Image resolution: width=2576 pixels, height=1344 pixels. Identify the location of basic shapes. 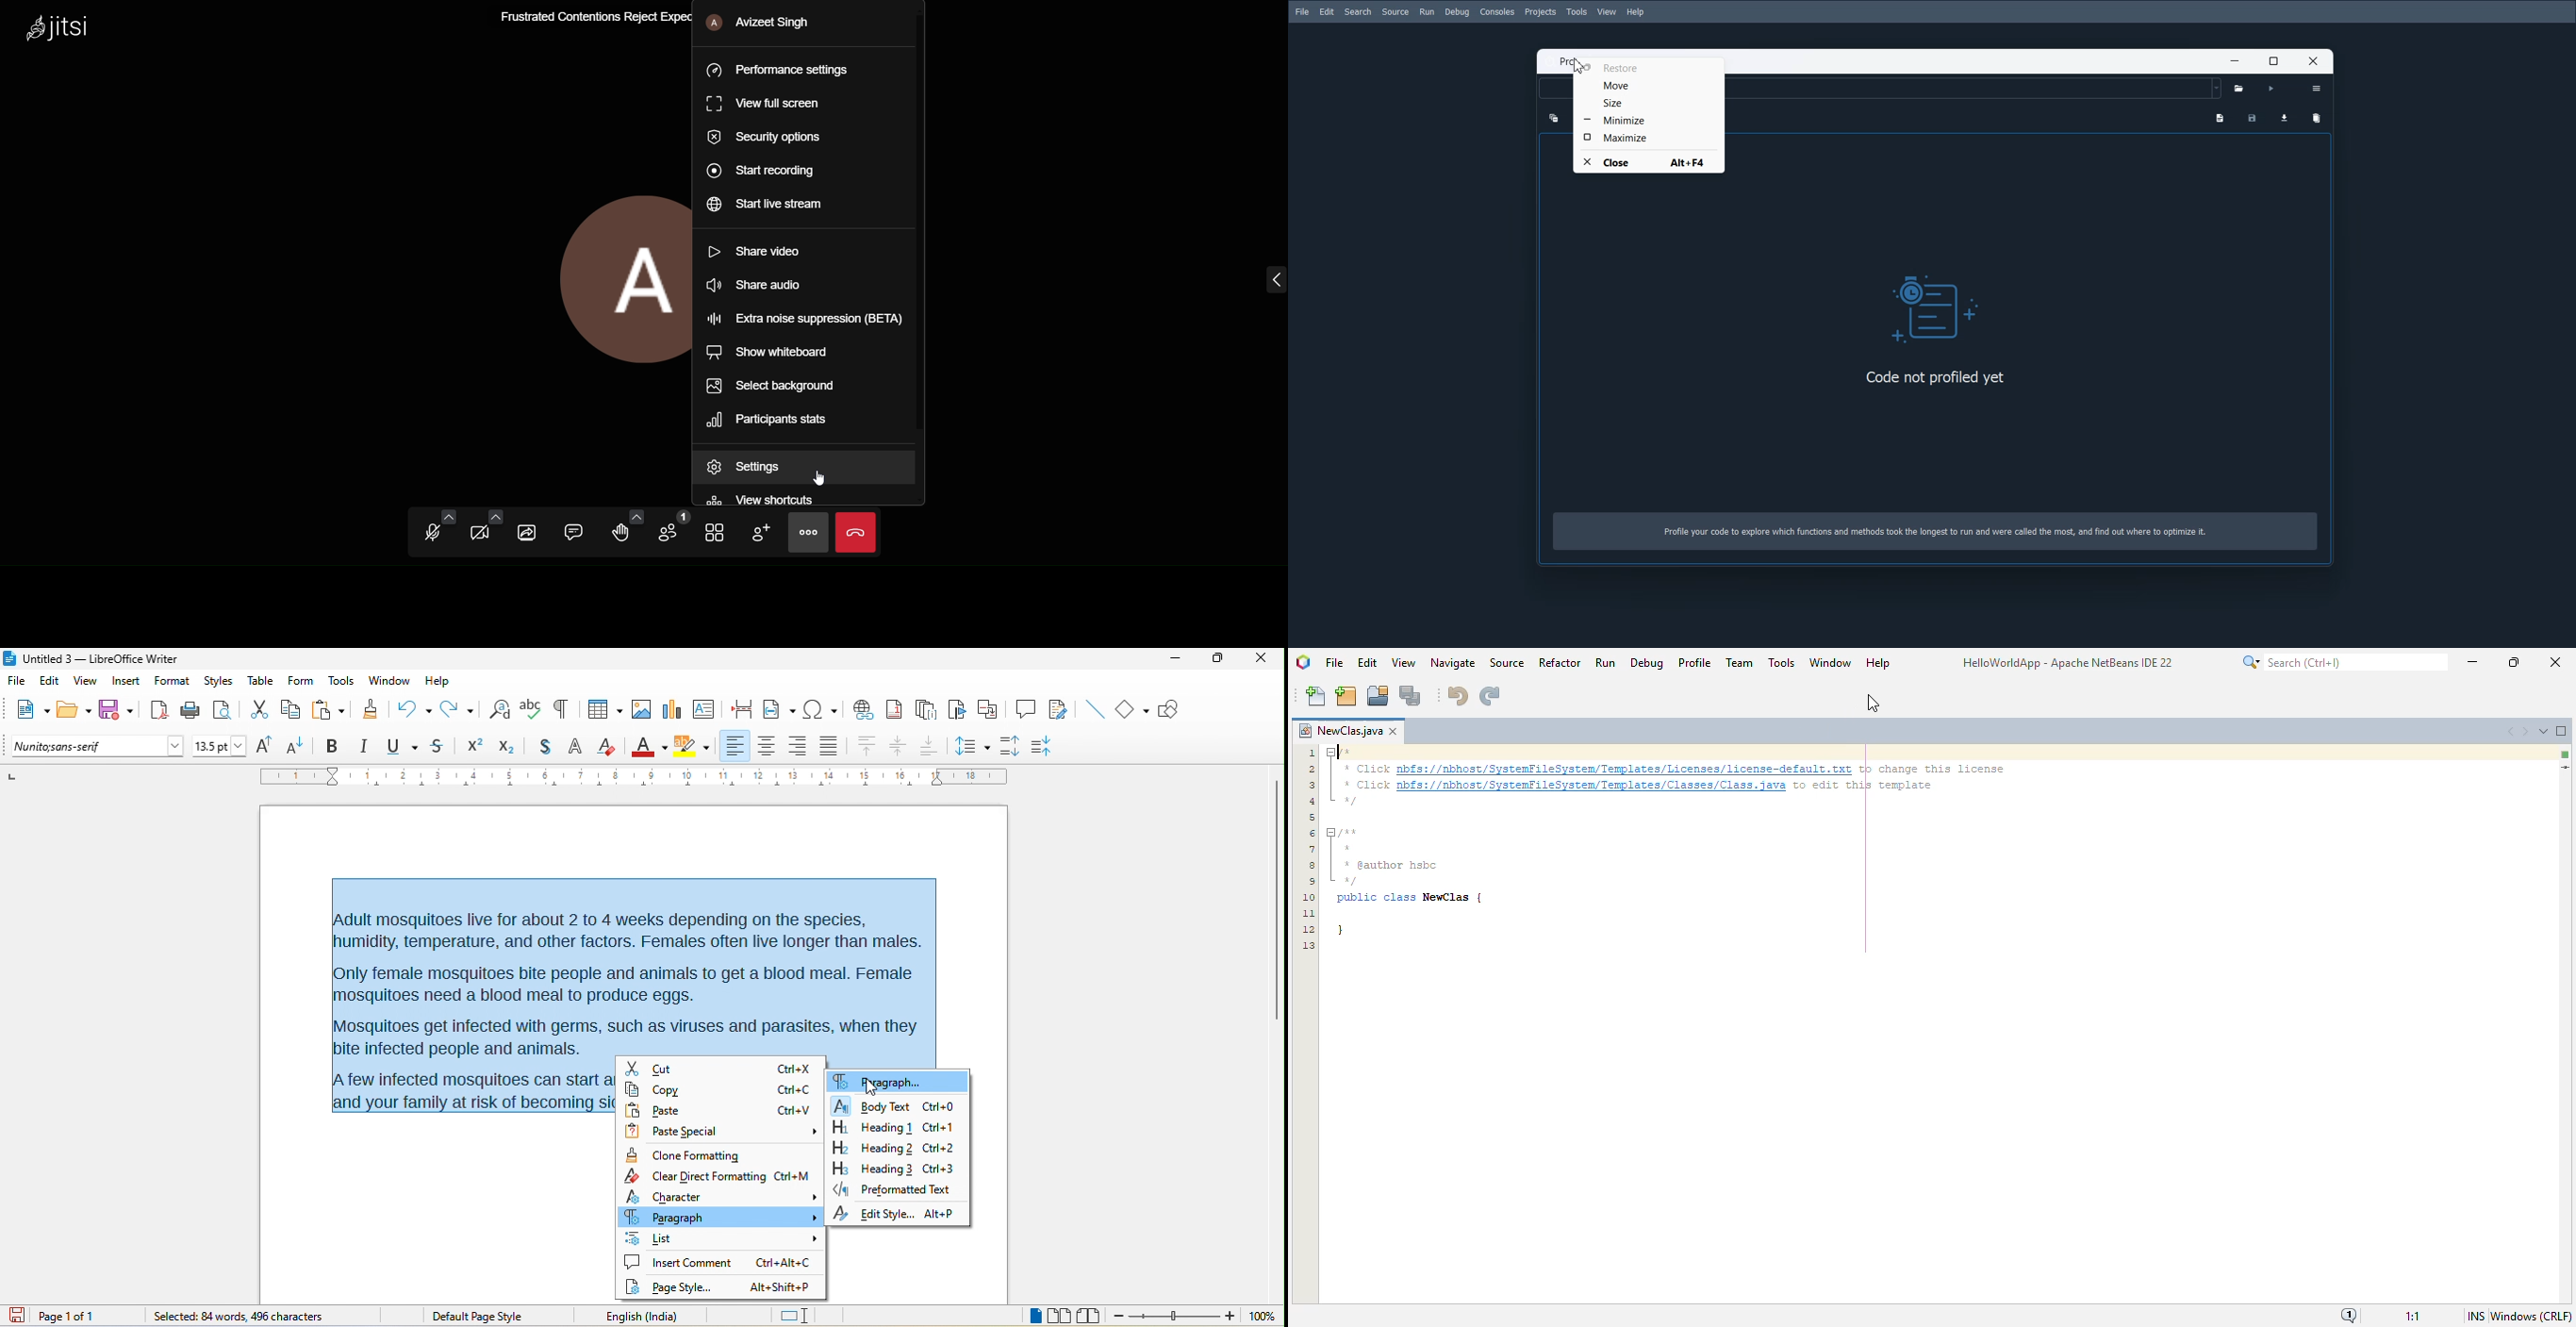
(1134, 710).